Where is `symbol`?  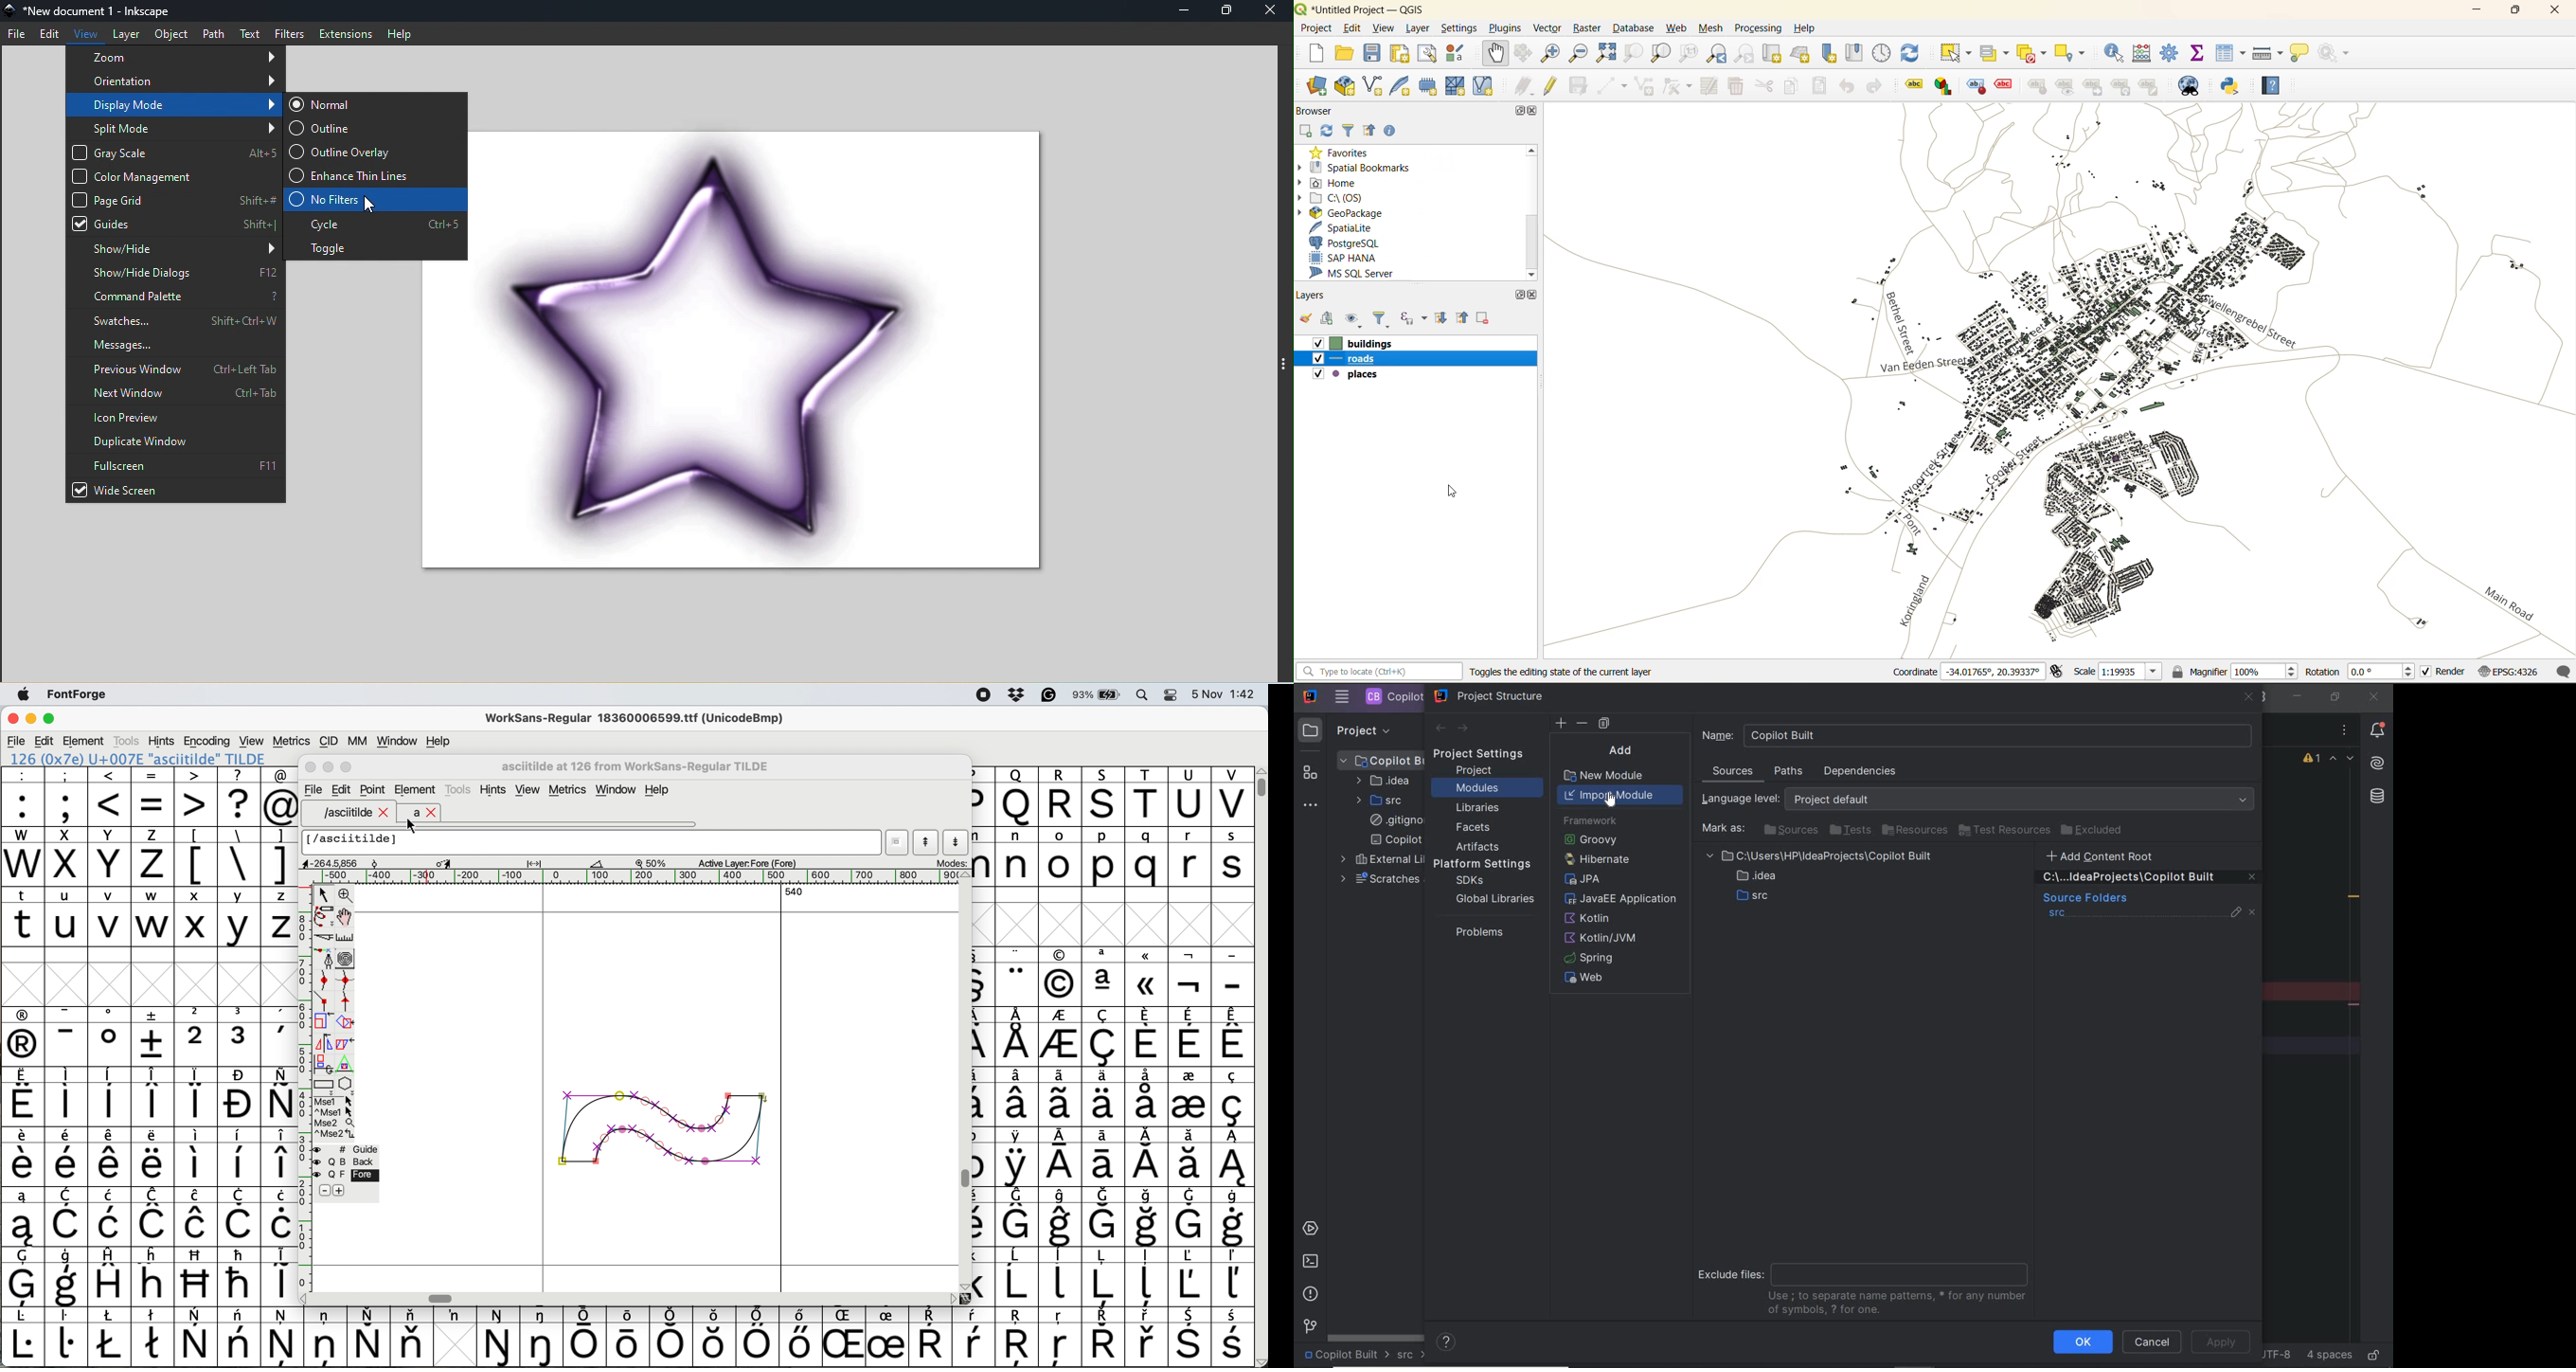
symbol is located at coordinates (1232, 1277).